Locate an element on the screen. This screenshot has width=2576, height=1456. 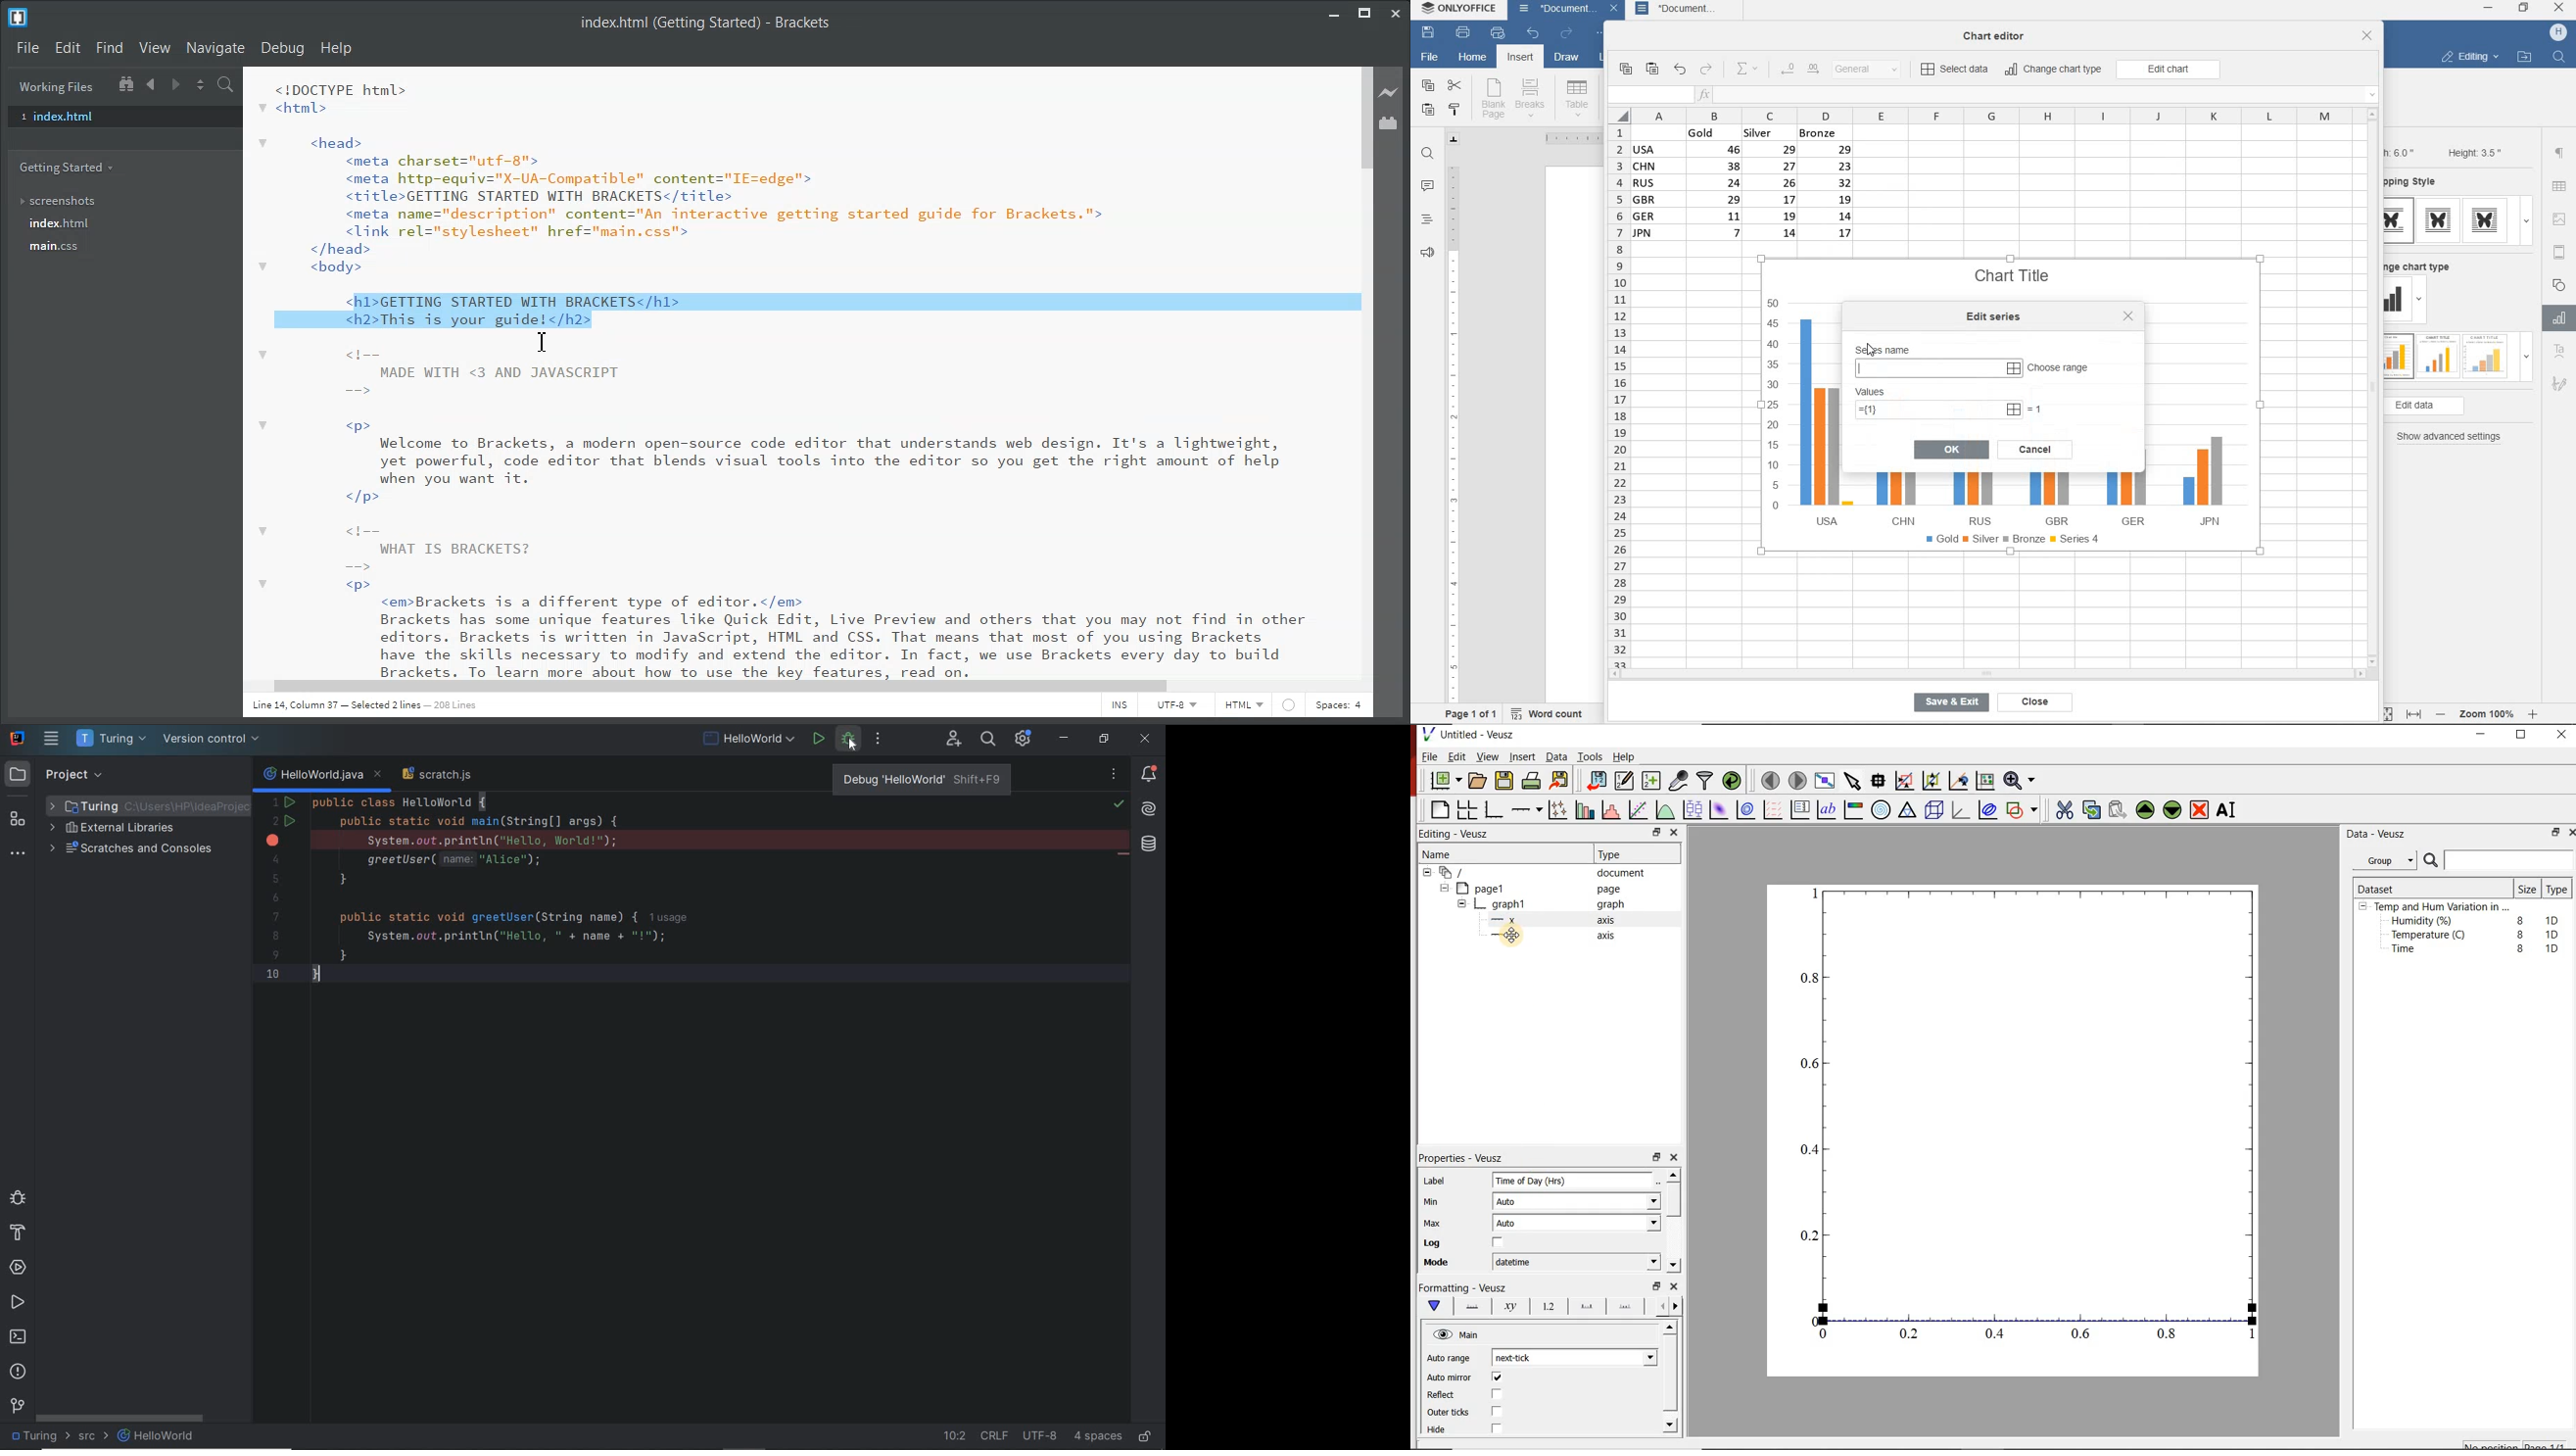
Close is located at coordinates (1397, 13).